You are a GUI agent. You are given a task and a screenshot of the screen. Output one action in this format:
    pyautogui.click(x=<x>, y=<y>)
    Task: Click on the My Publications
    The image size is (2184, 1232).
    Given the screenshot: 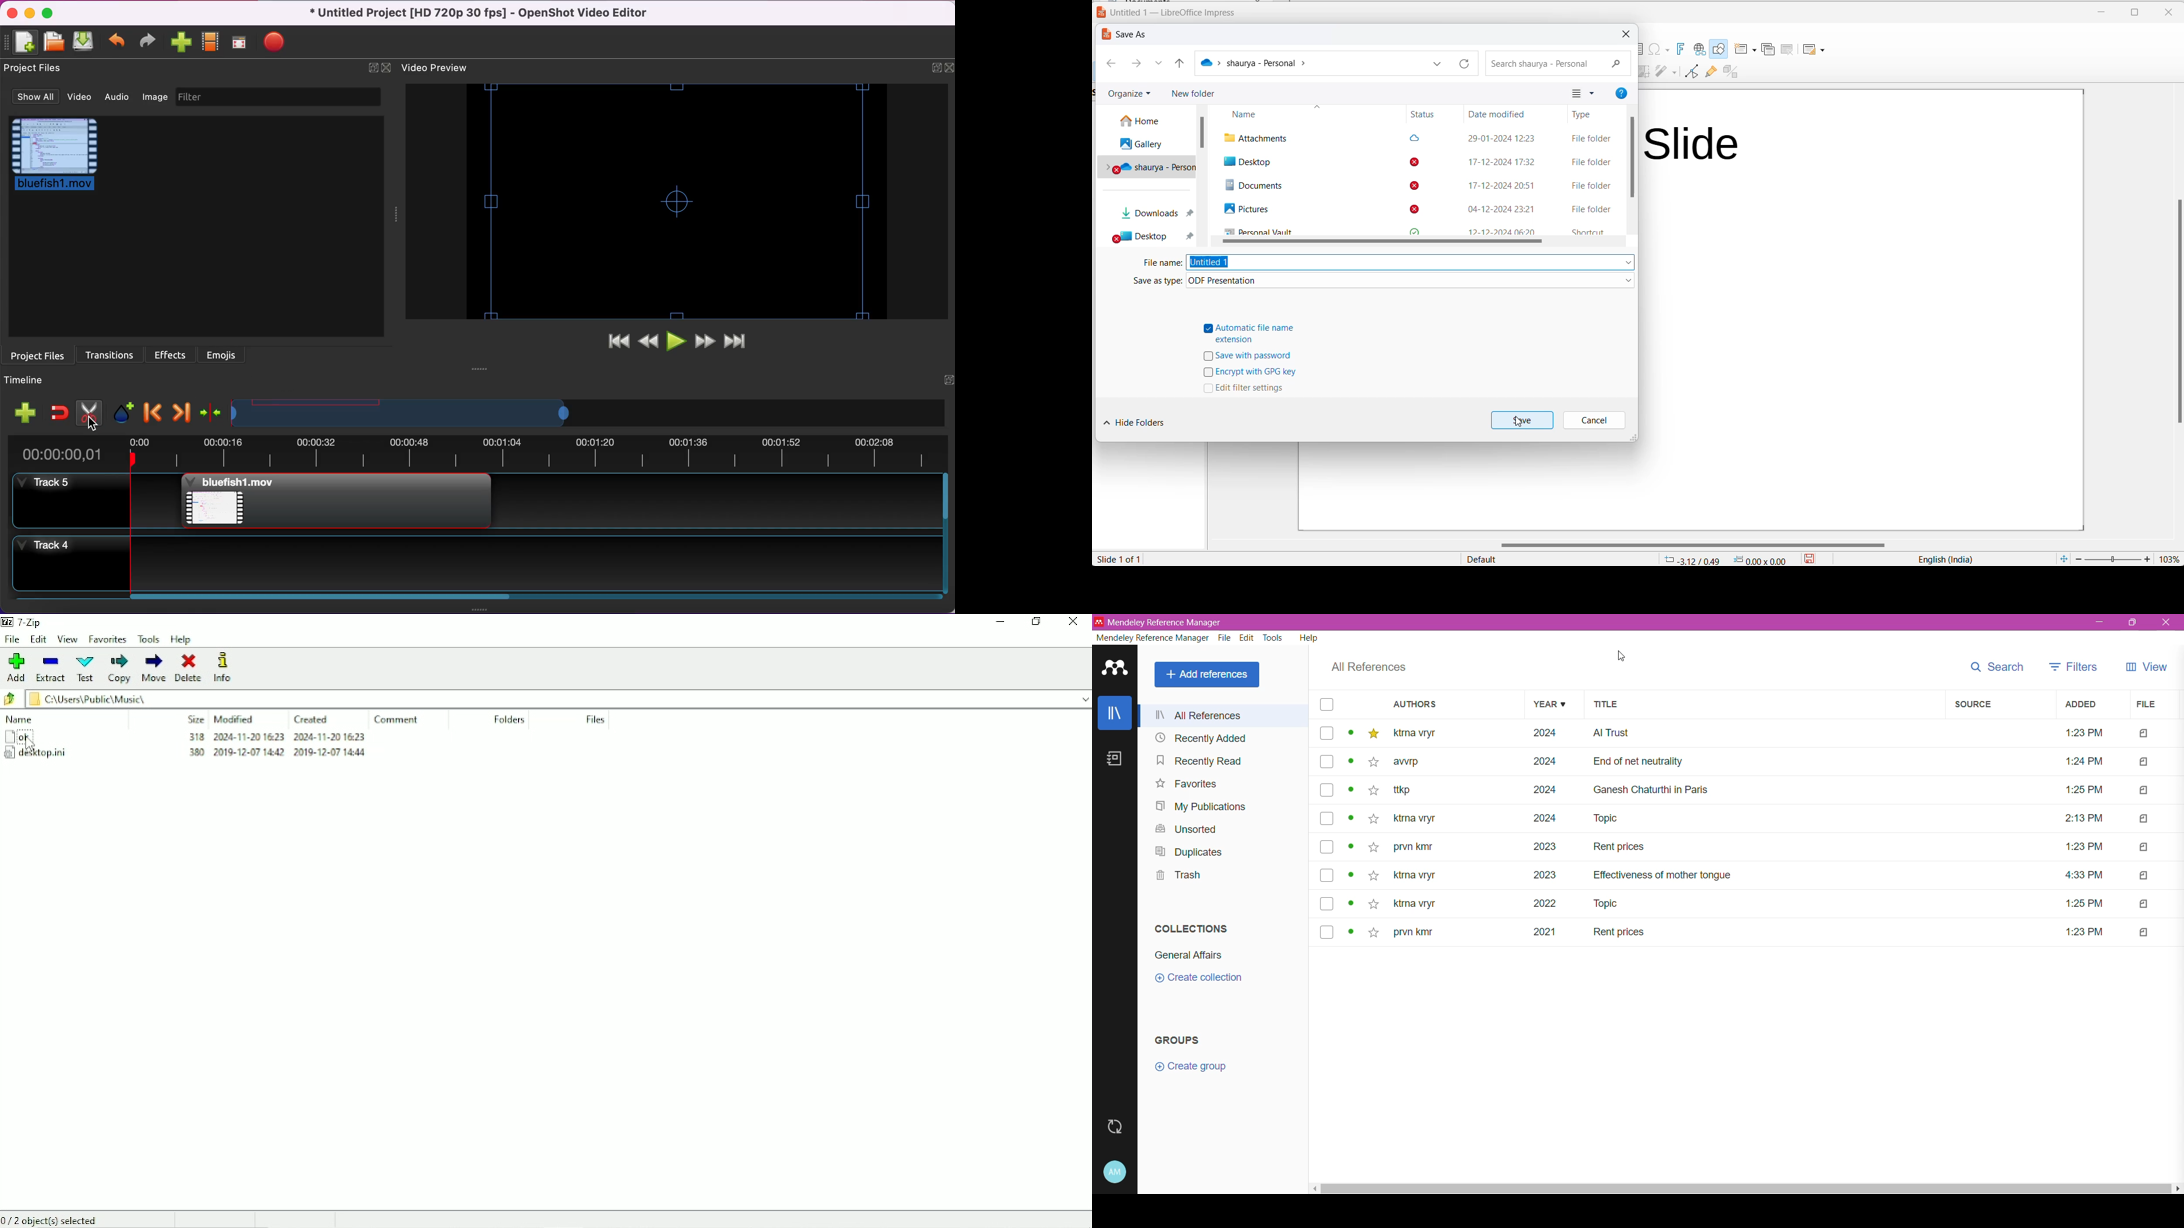 What is the action you would take?
    pyautogui.click(x=1205, y=806)
    